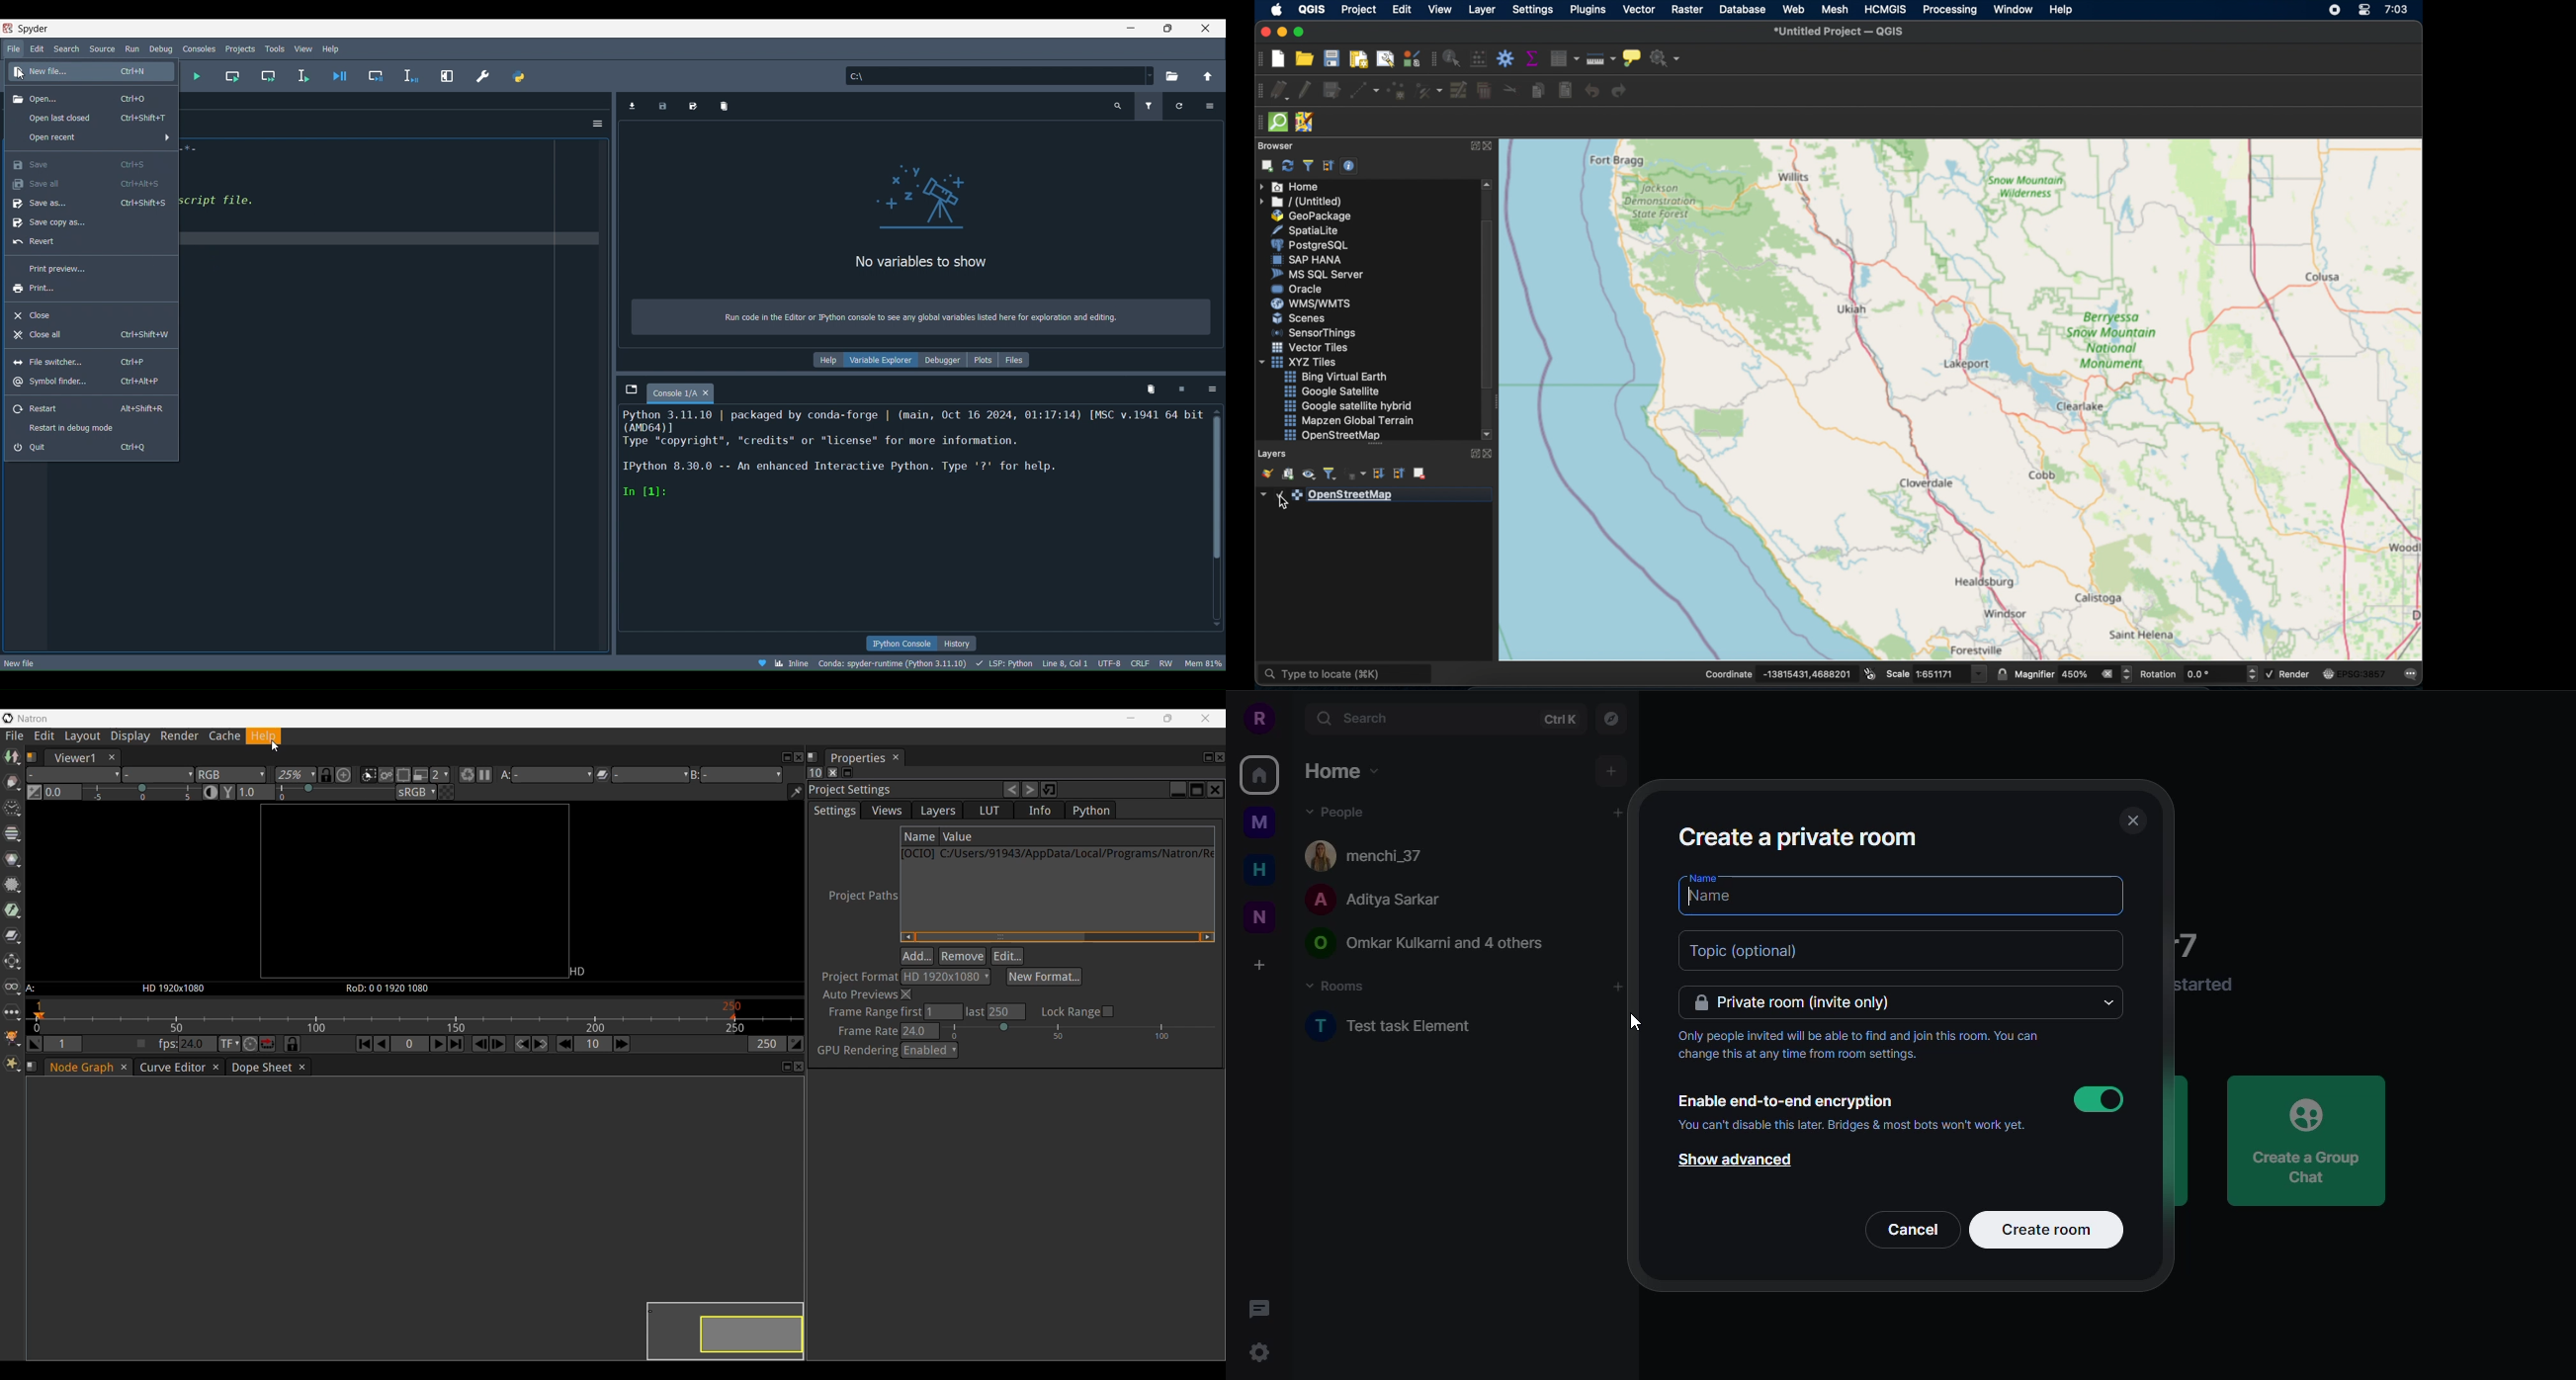  Describe the element at coordinates (1007, 663) in the screenshot. I see `Completions, linting, code folding and symbols, status` at that location.